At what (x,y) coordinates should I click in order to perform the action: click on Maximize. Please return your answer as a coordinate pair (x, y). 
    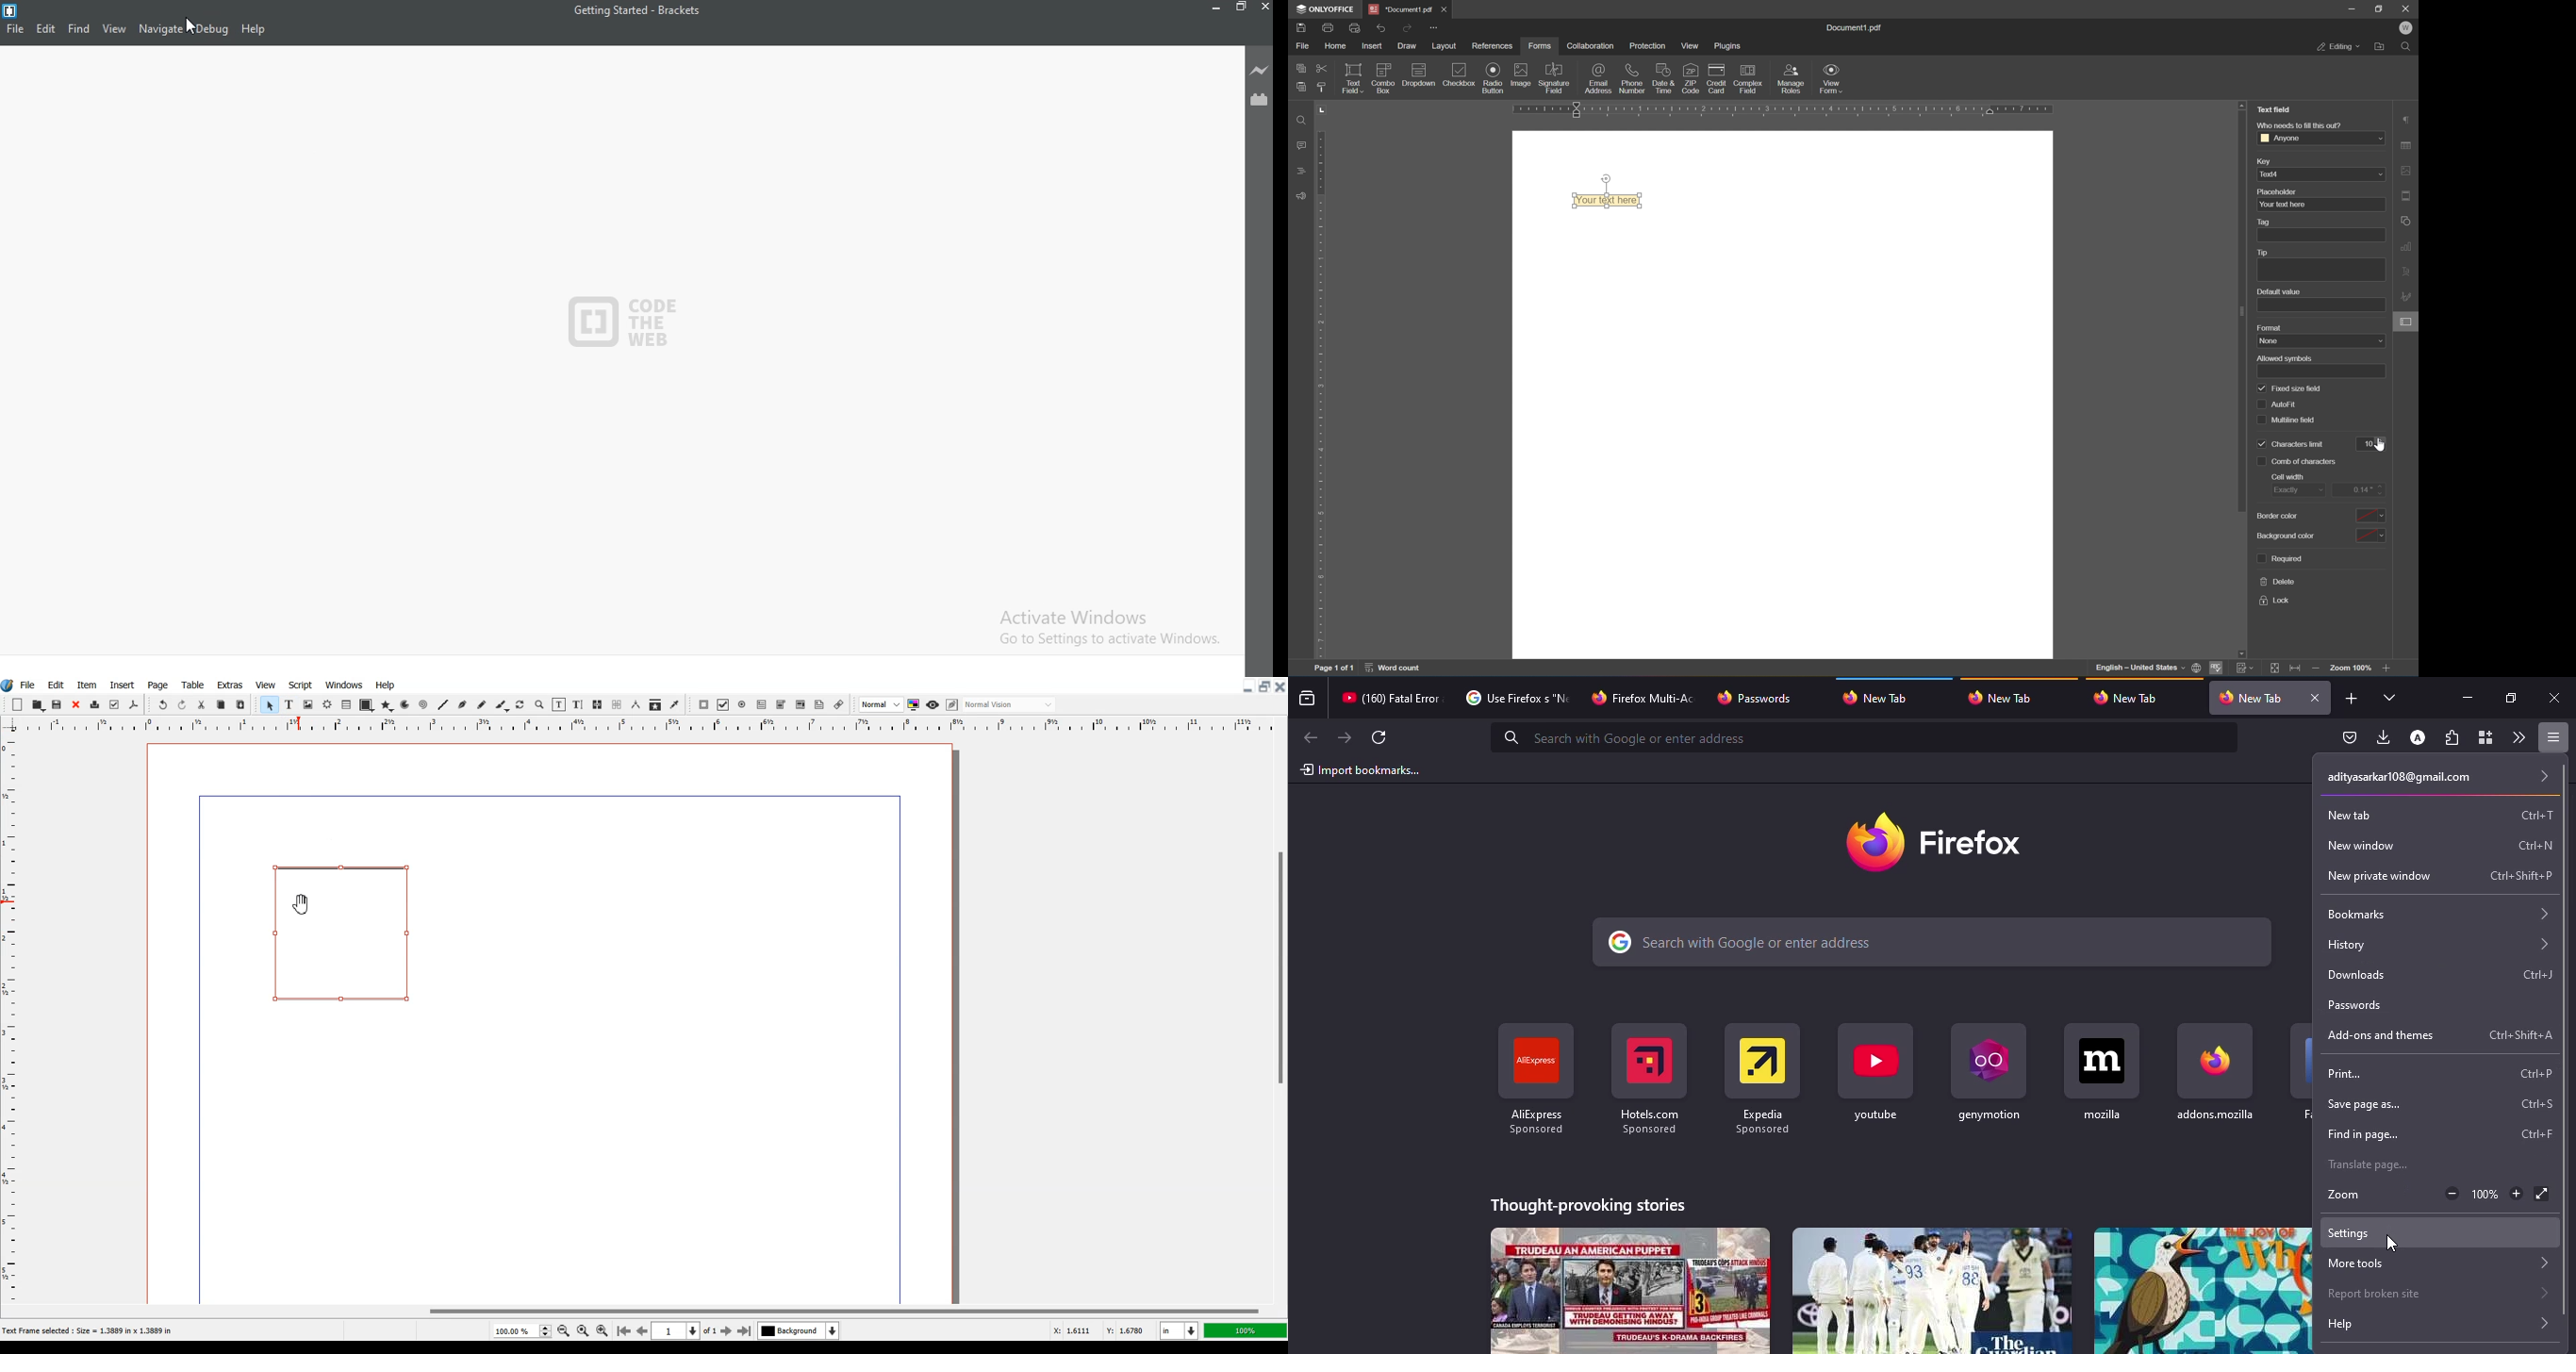
    Looking at the image, I should click on (1265, 686).